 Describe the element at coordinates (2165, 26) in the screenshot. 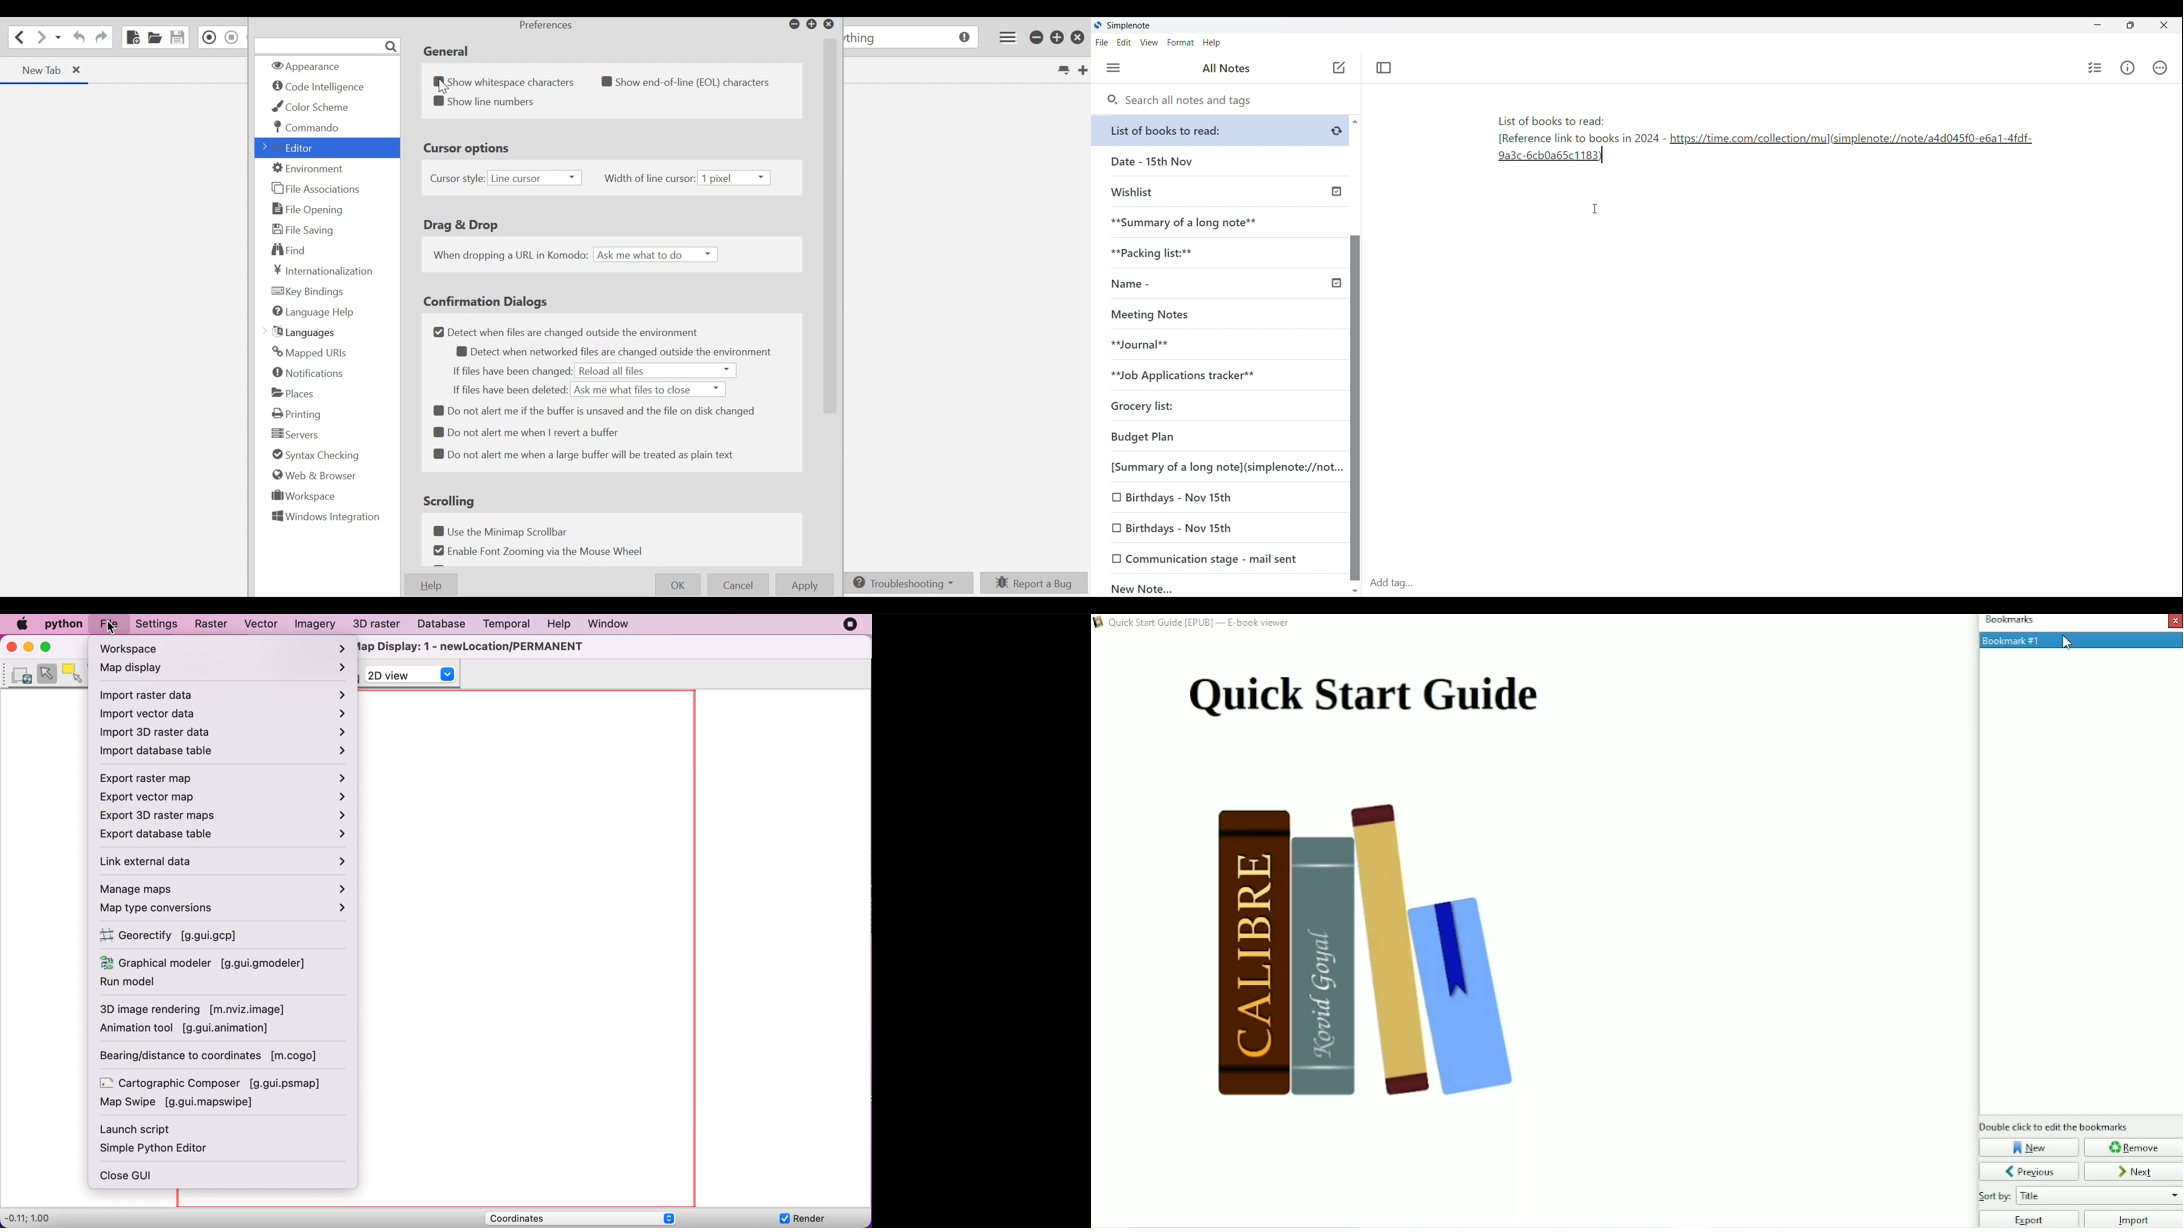

I see `Close` at that location.